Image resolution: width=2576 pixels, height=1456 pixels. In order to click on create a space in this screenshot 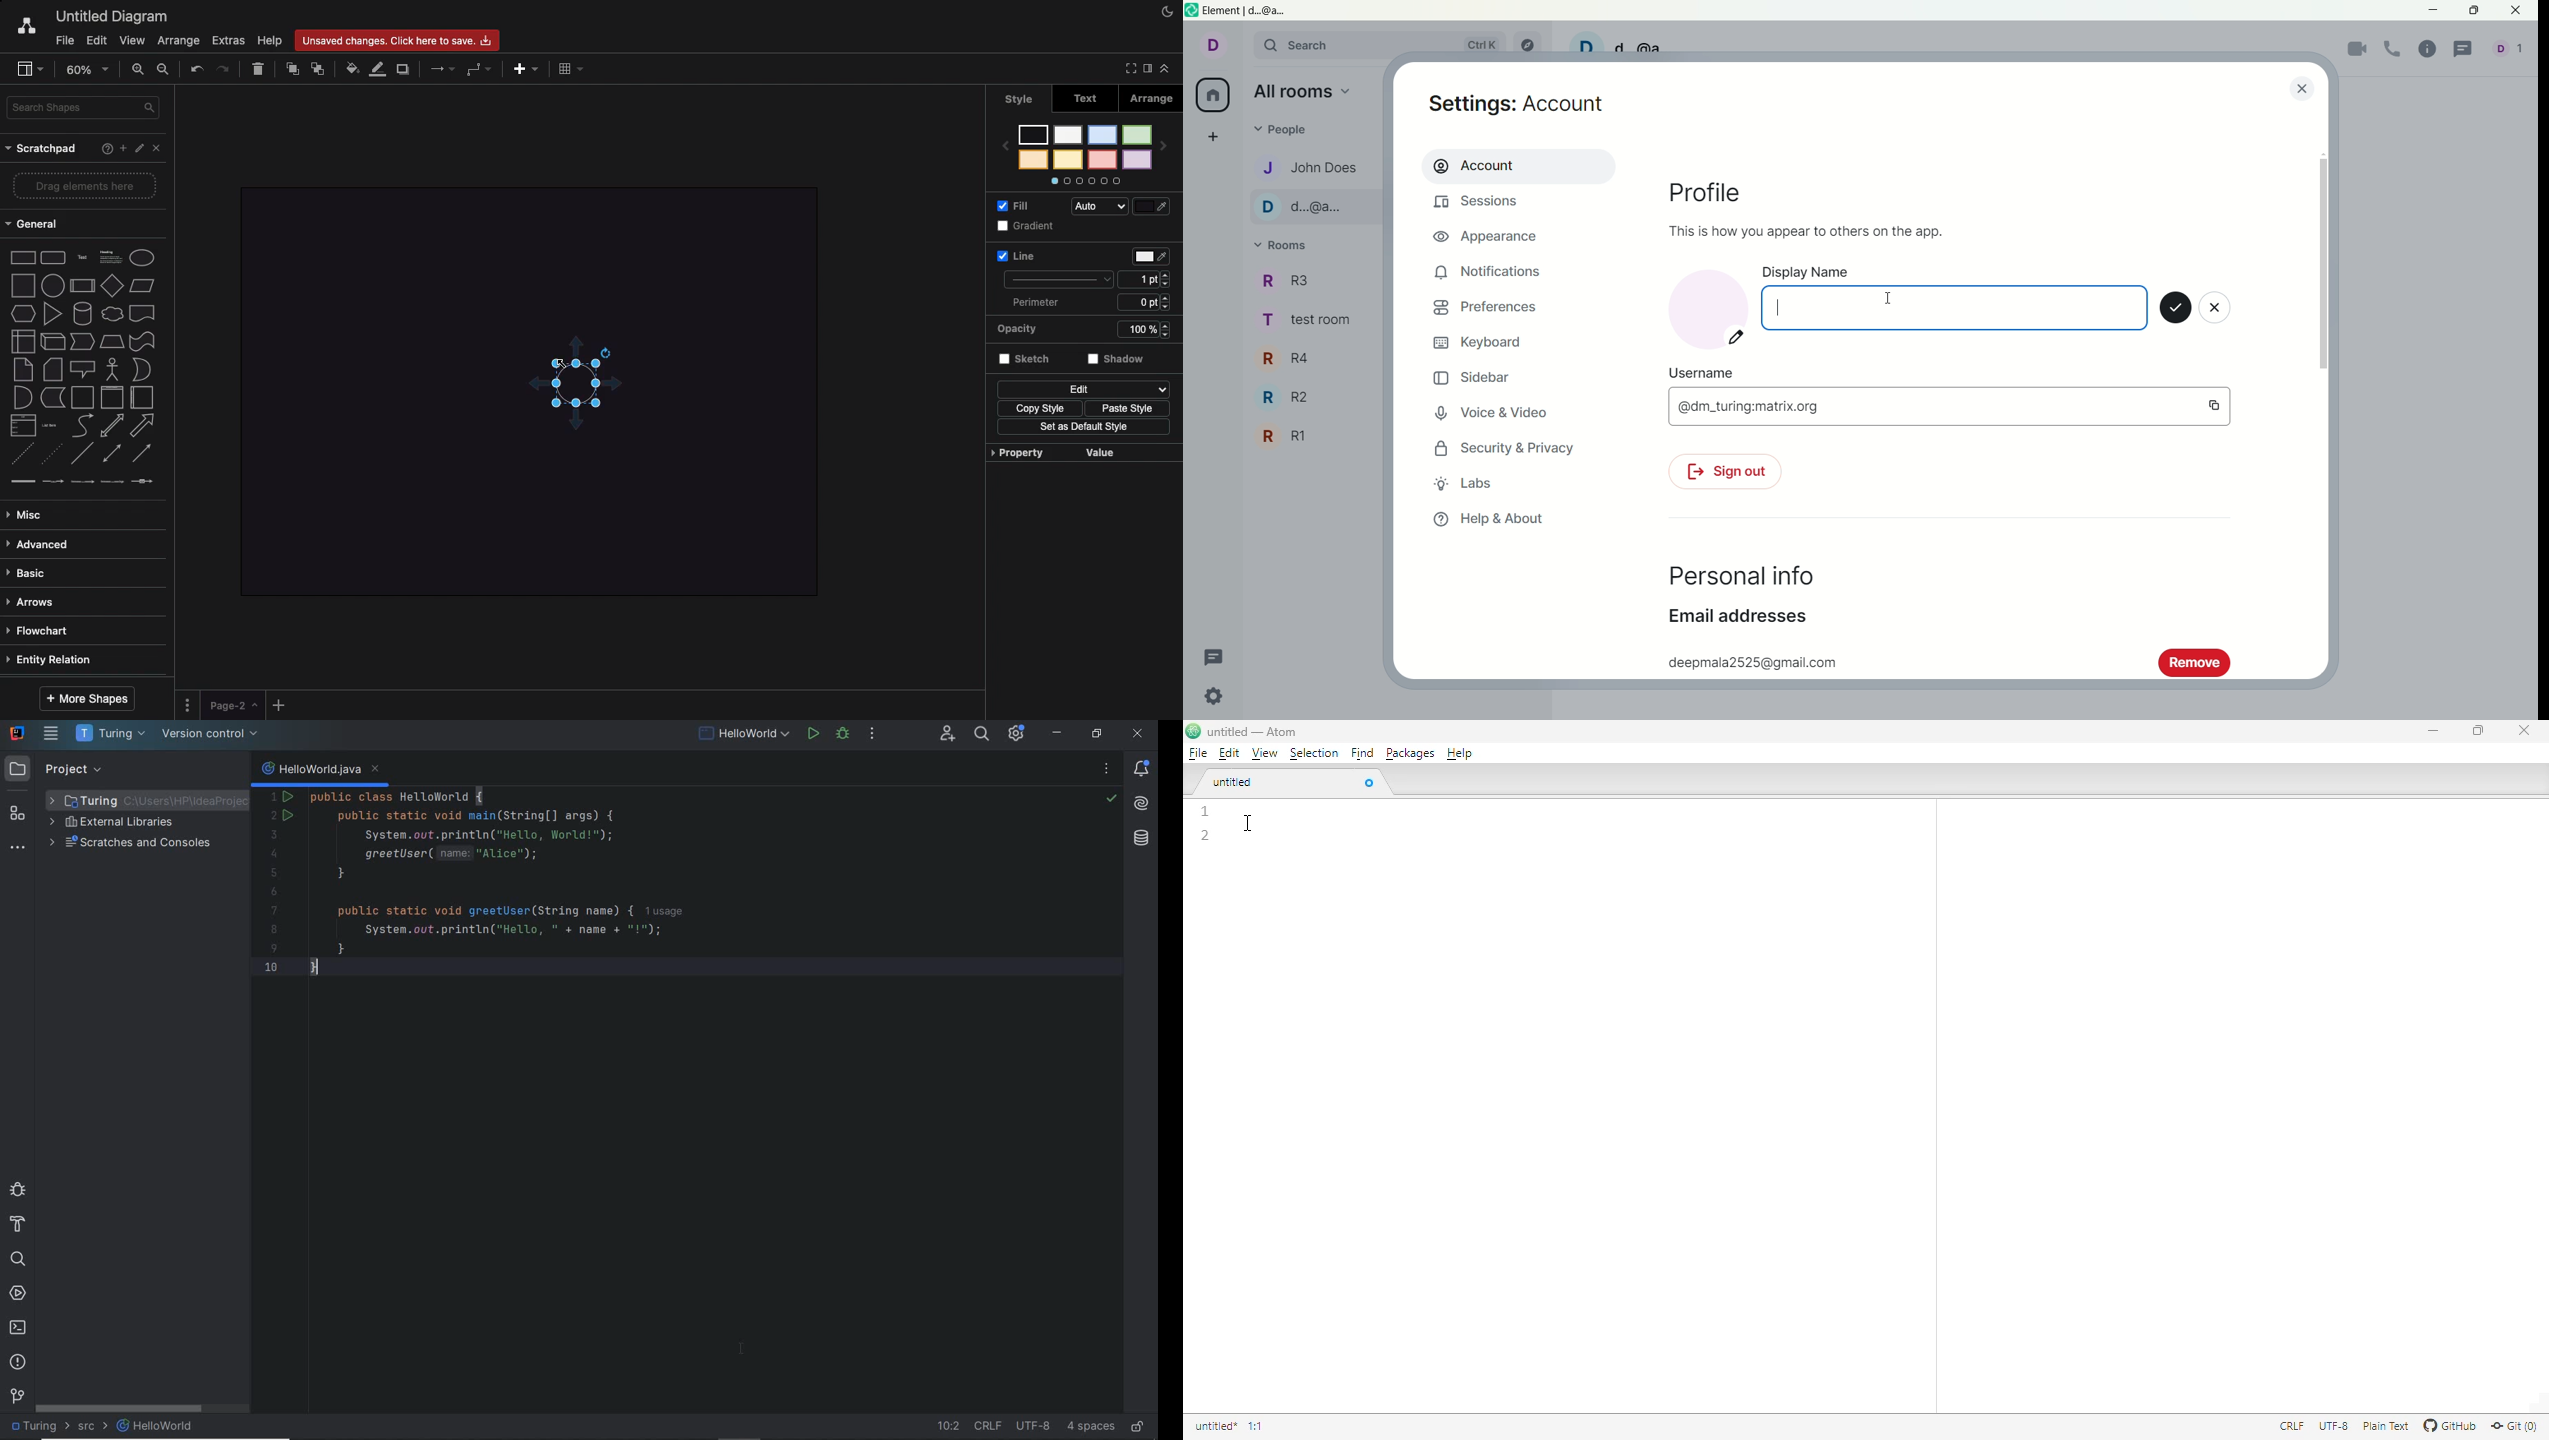, I will do `click(1218, 138)`.